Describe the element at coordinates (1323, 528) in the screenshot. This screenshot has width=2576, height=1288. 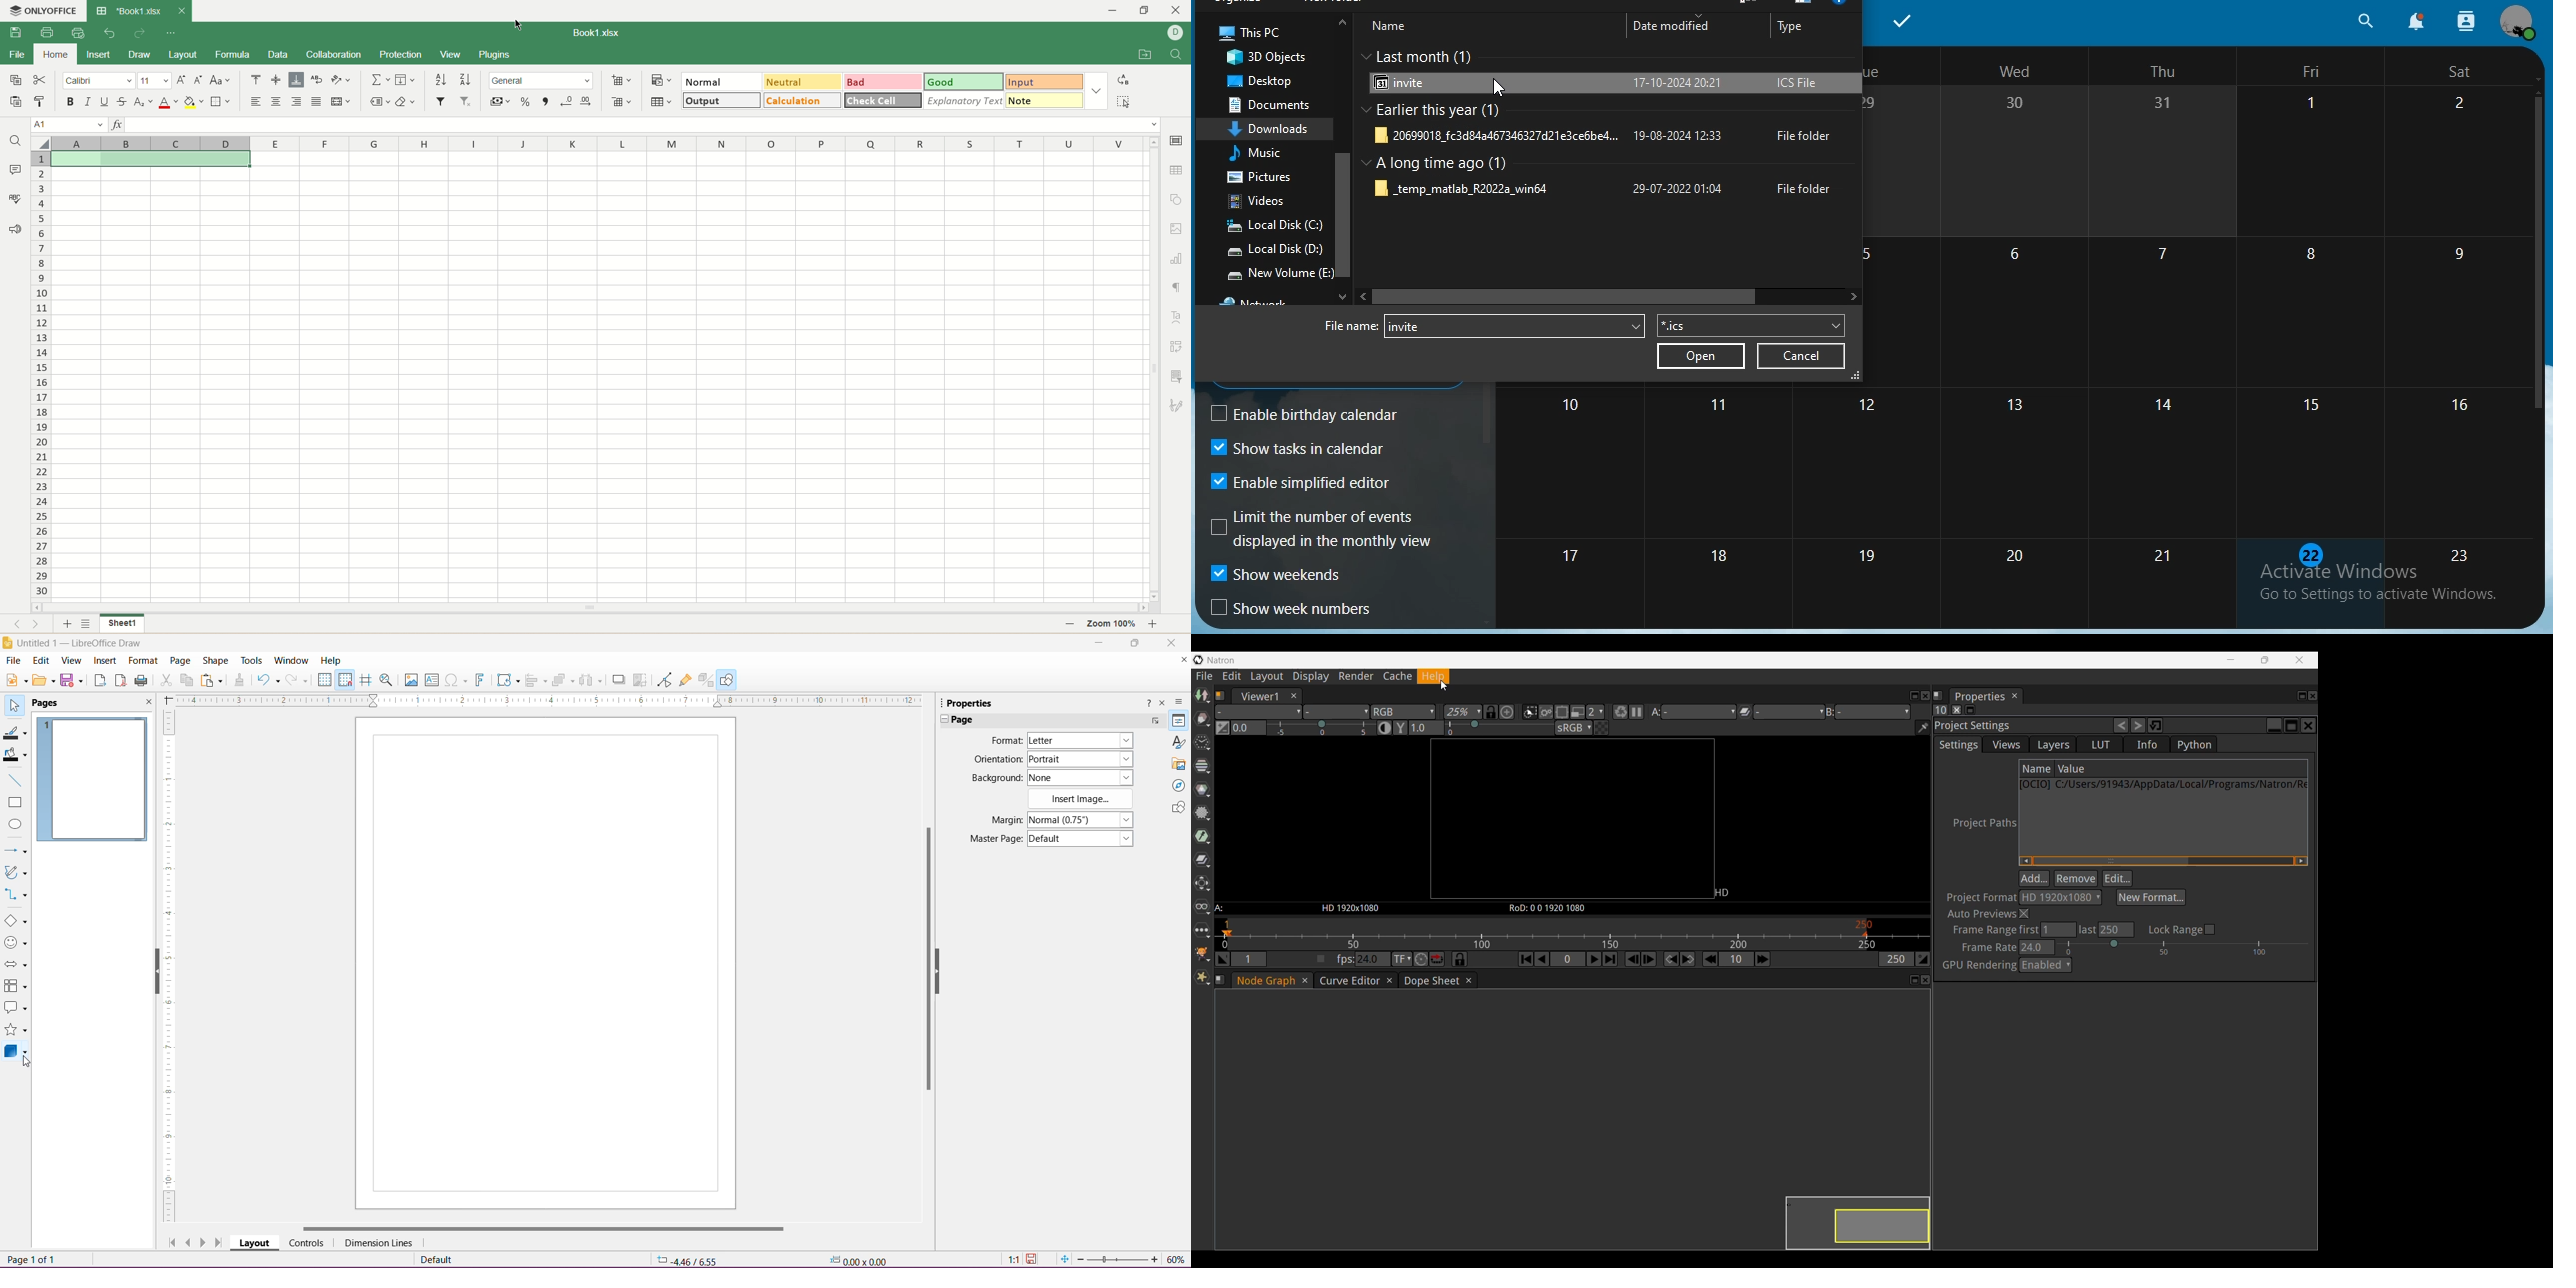
I see `limit the number of events displayed in the monthly view` at that location.